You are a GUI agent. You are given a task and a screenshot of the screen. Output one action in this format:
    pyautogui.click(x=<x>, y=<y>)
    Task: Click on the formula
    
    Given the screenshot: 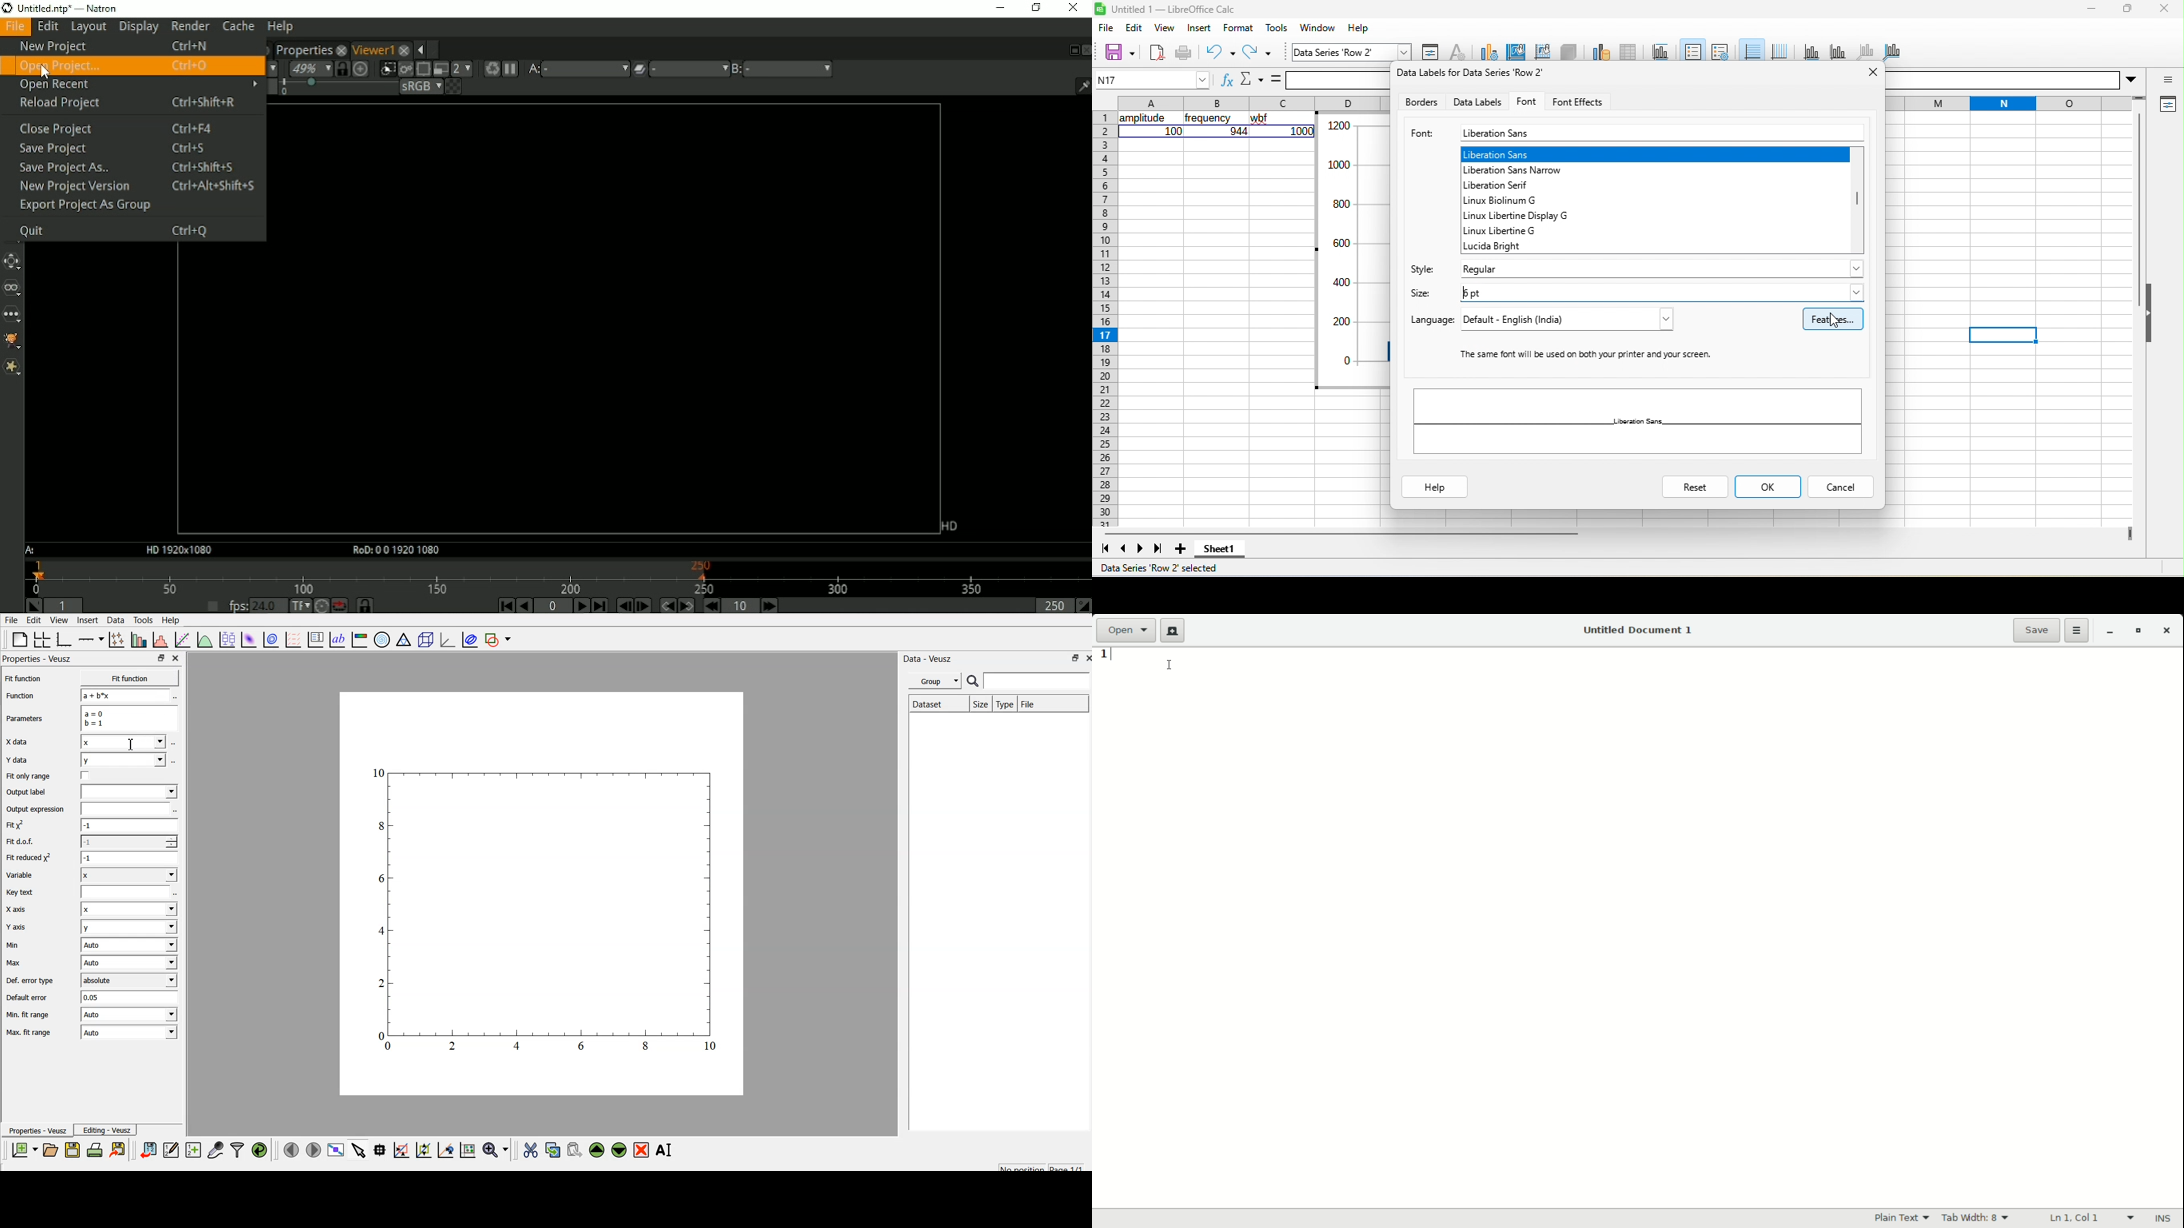 What is the action you would take?
    pyautogui.click(x=1273, y=81)
    